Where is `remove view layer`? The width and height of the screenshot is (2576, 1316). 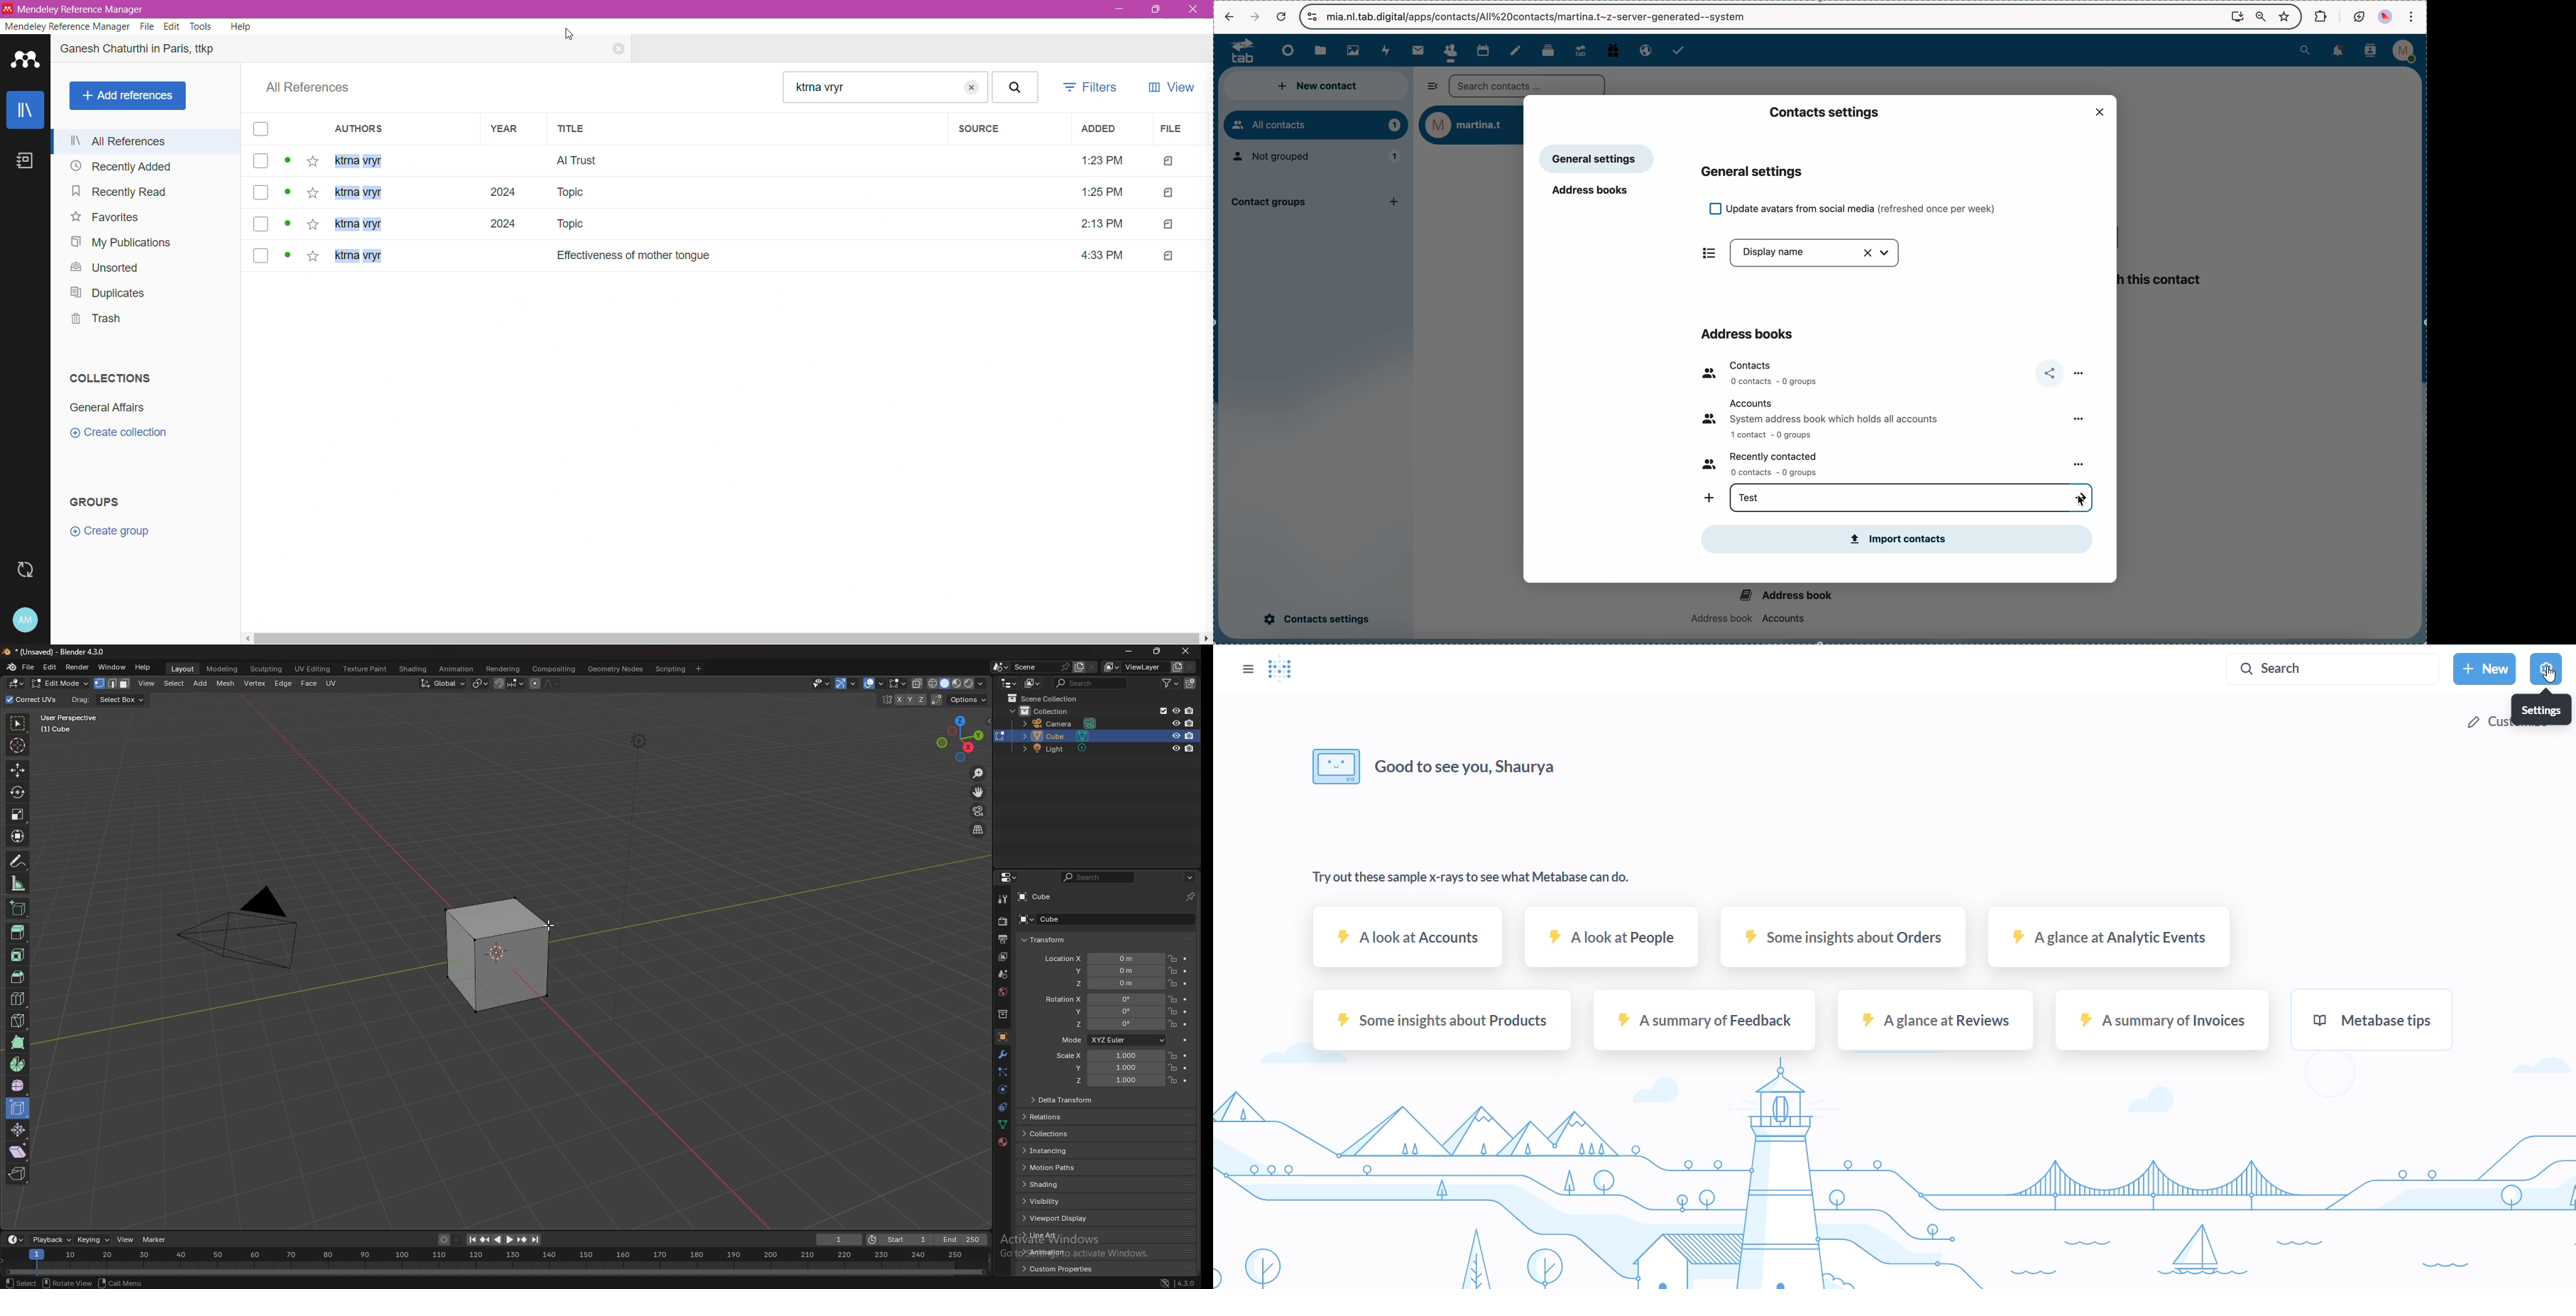 remove view layer is located at coordinates (1190, 666).